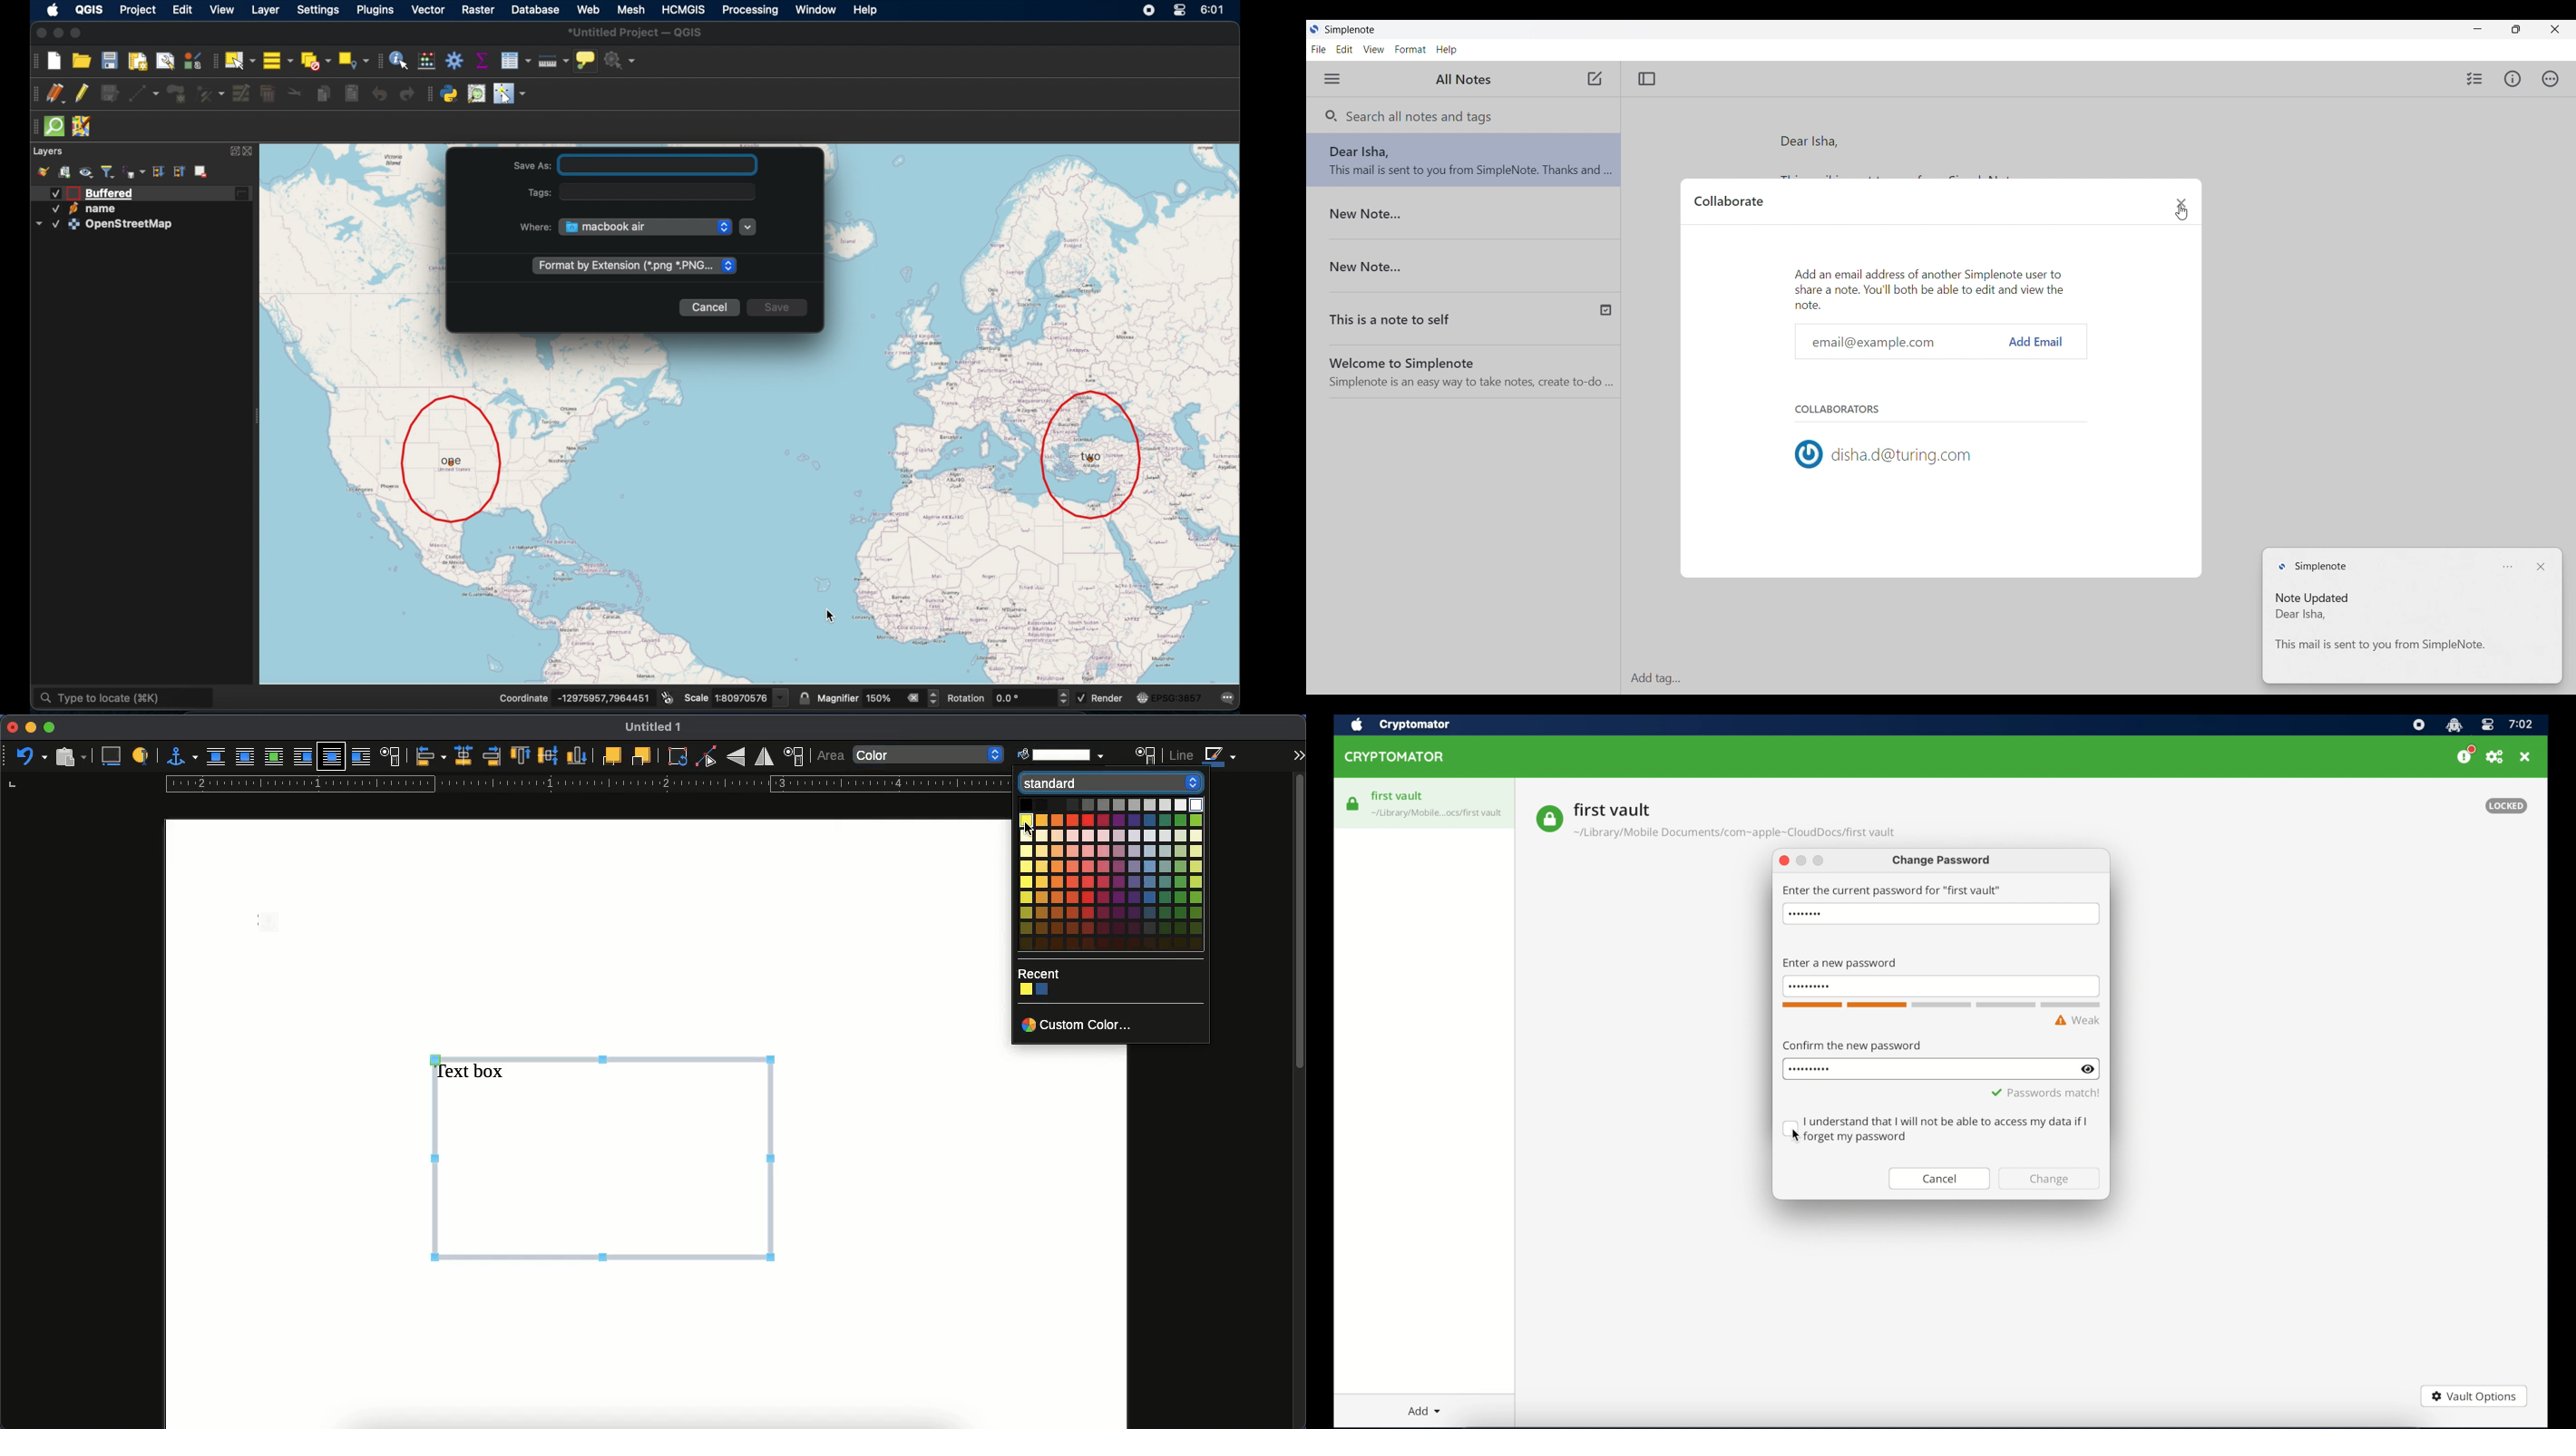  I want to click on Increase and decrease rotation value, so click(1063, 699).